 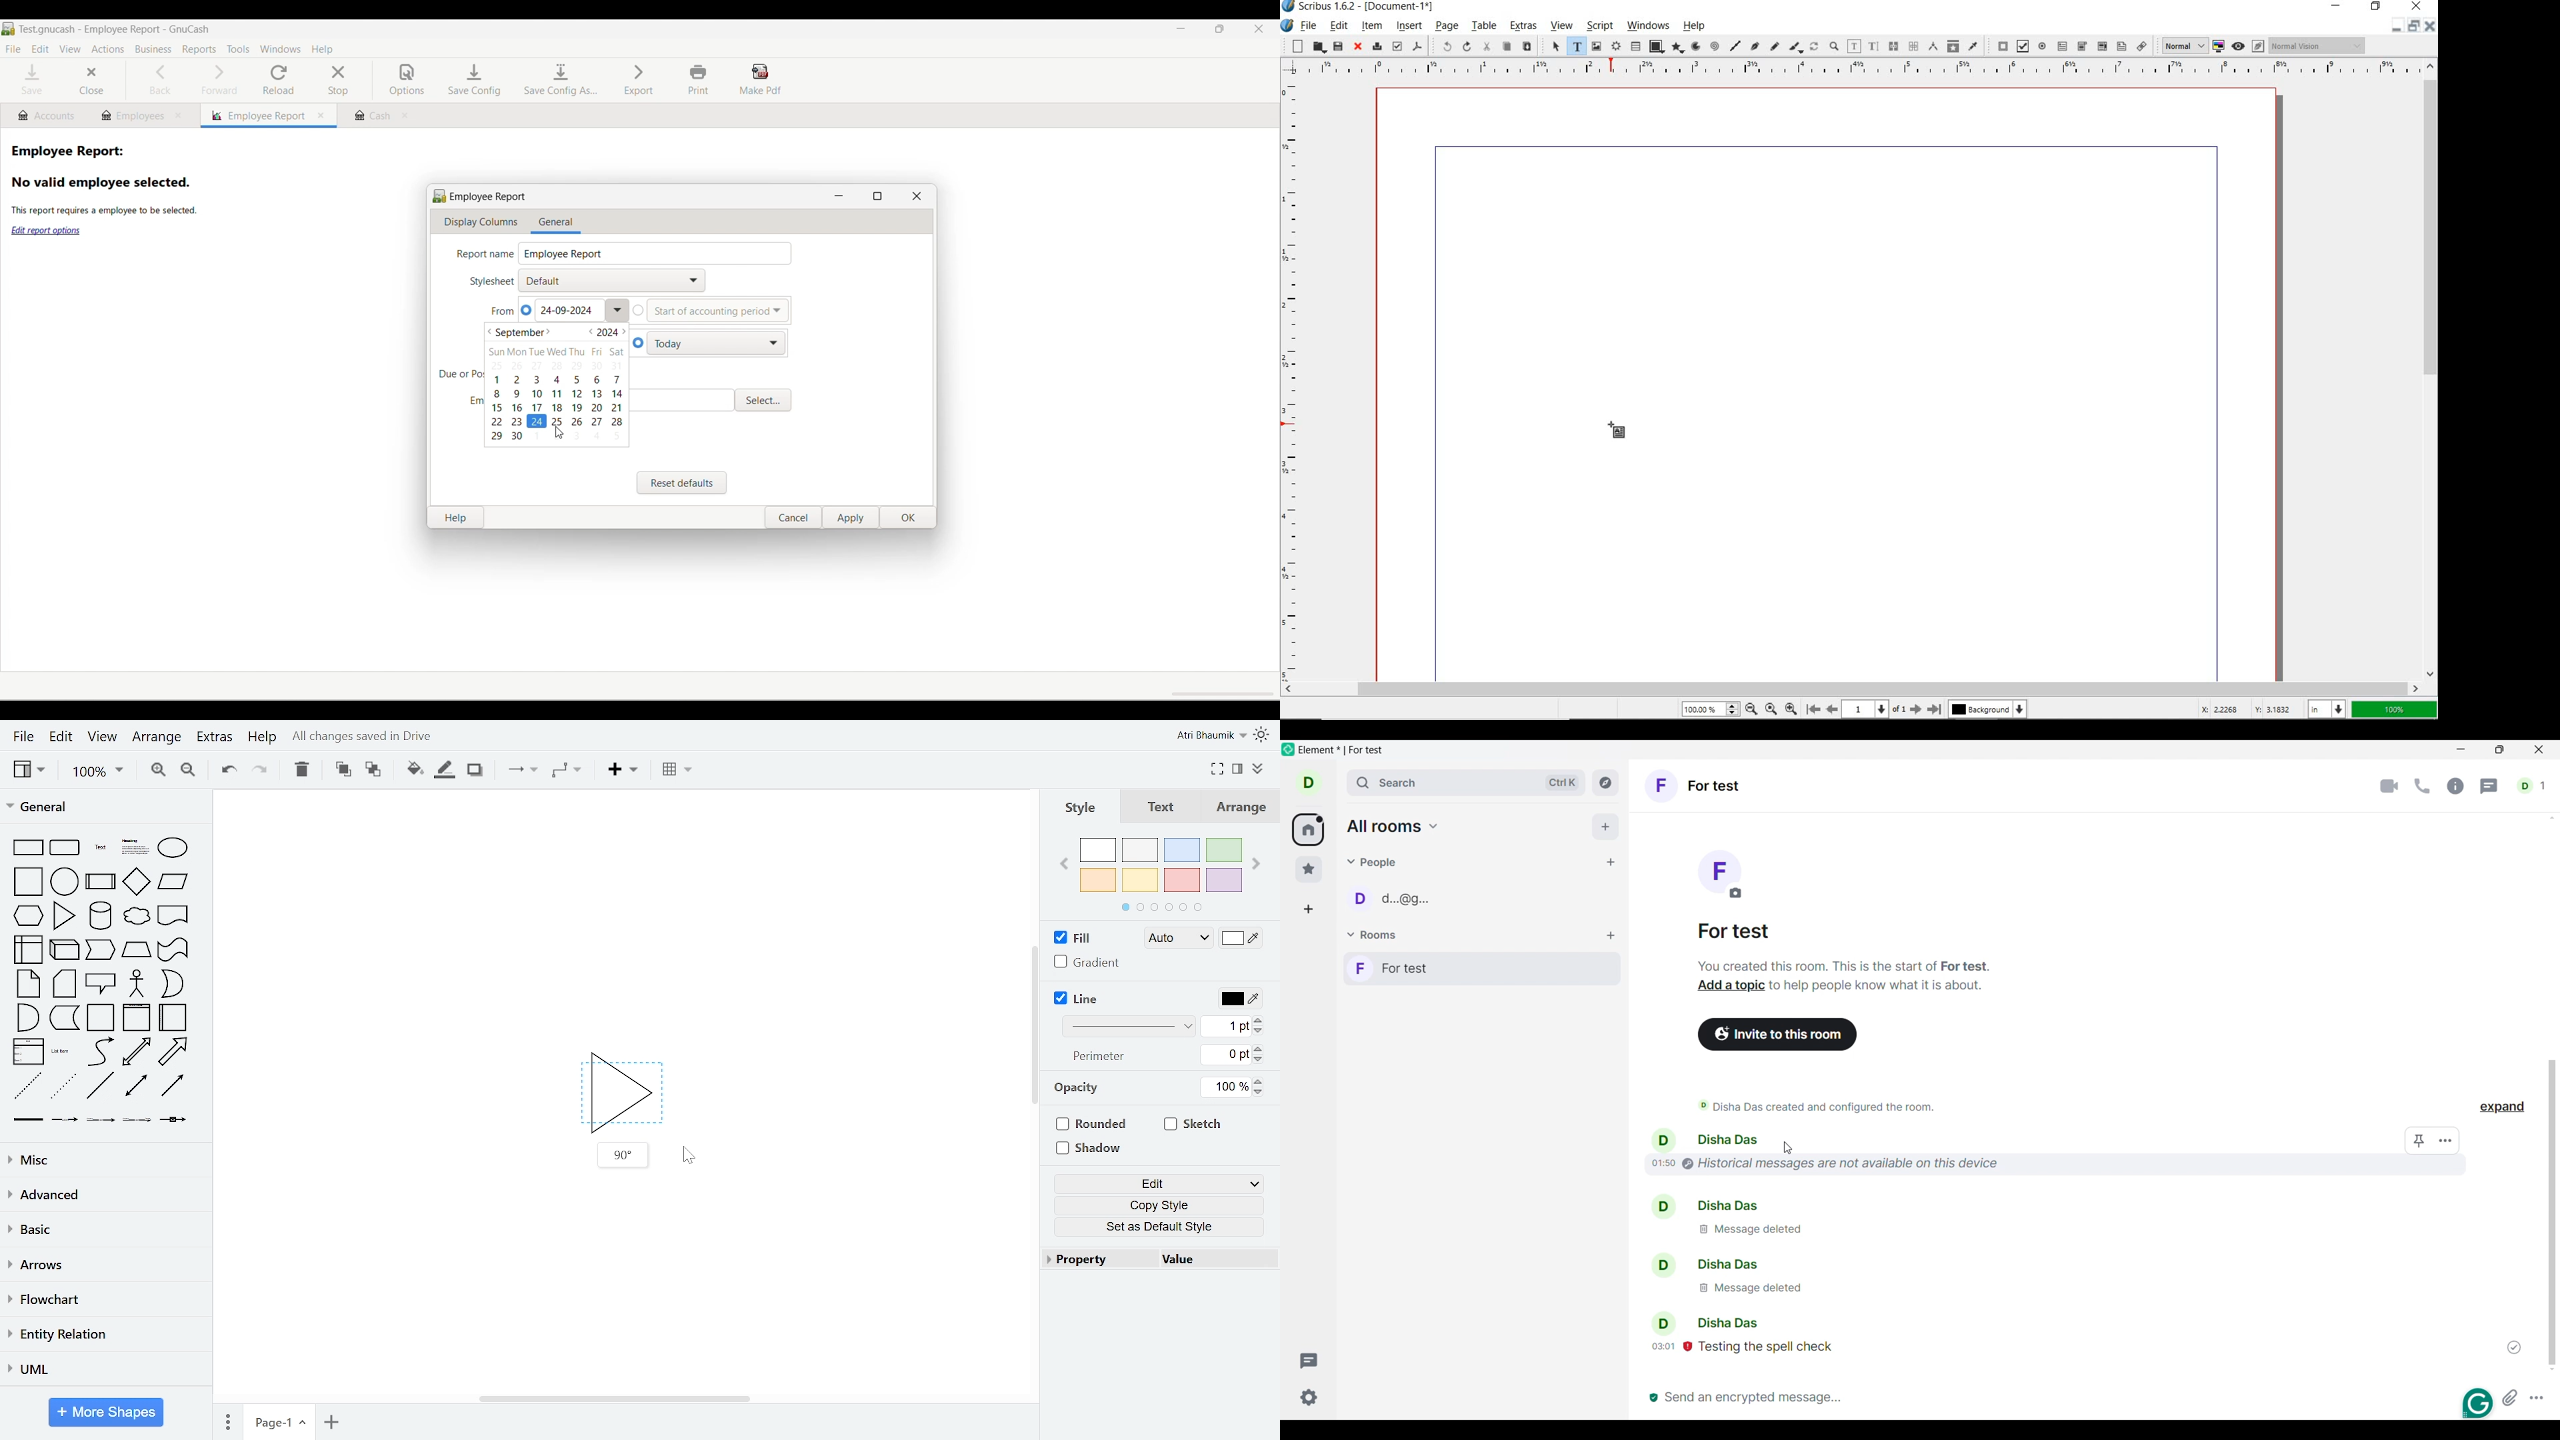 I want to click on cylinder, so click(x=100, y=915).